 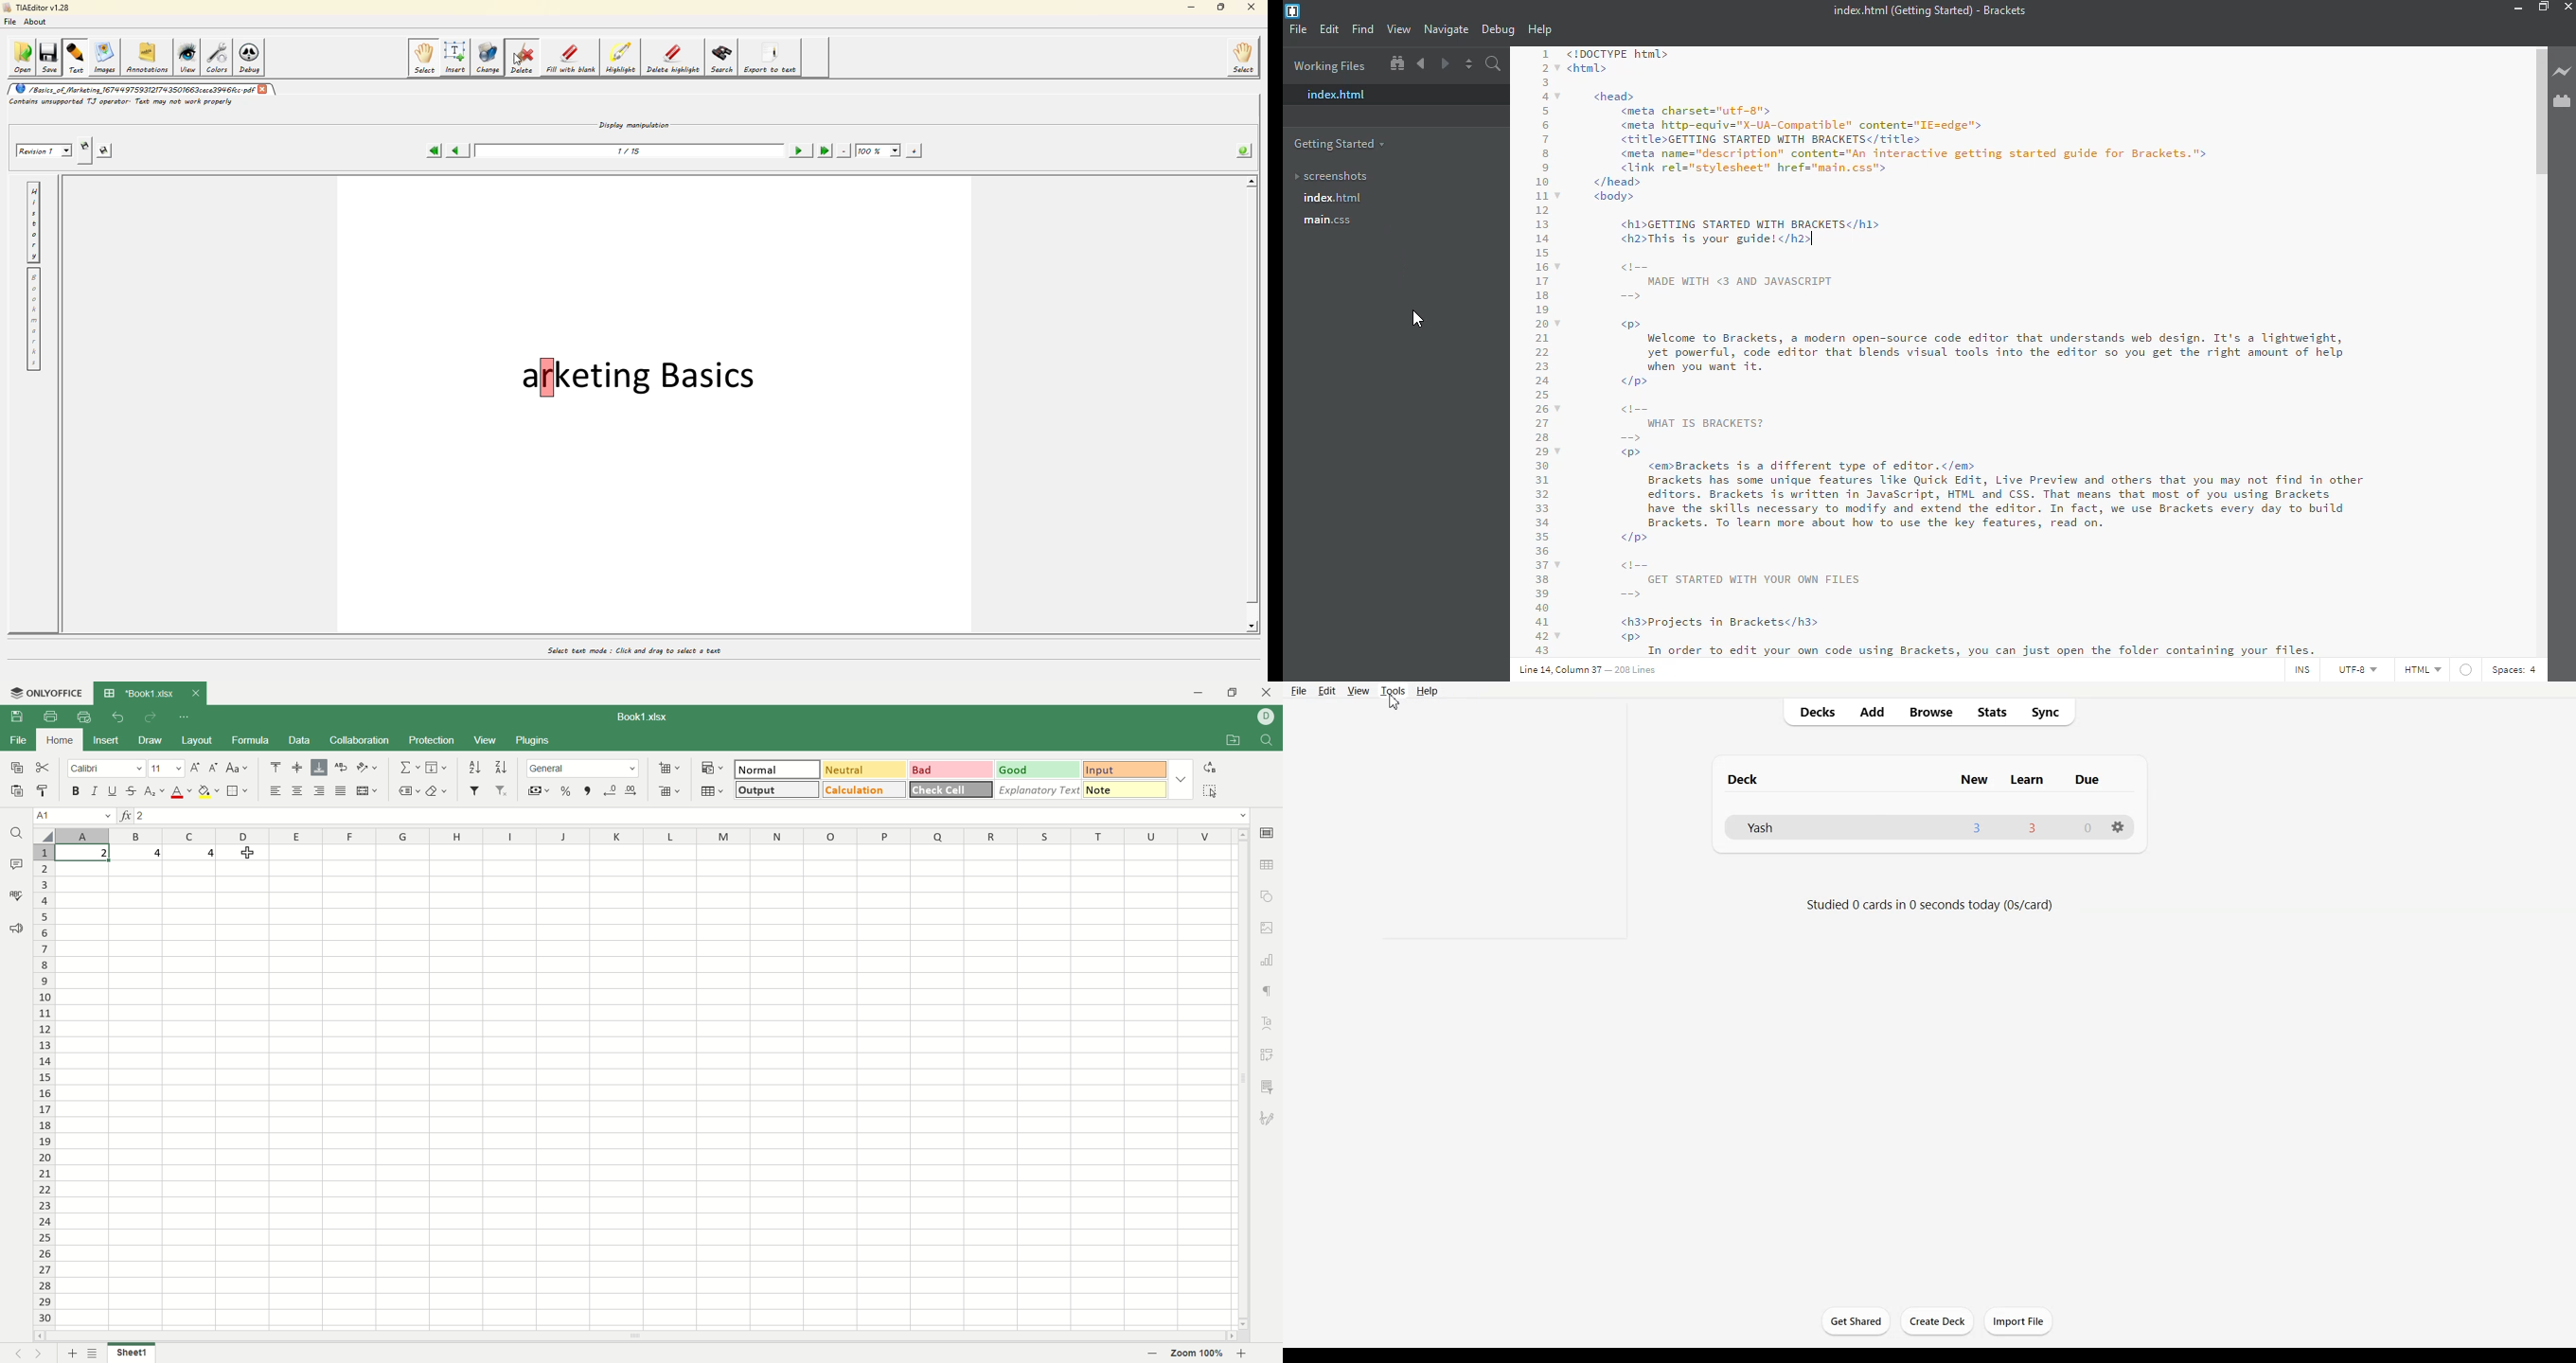 I want to click on draw, so click(x=153, y=740).